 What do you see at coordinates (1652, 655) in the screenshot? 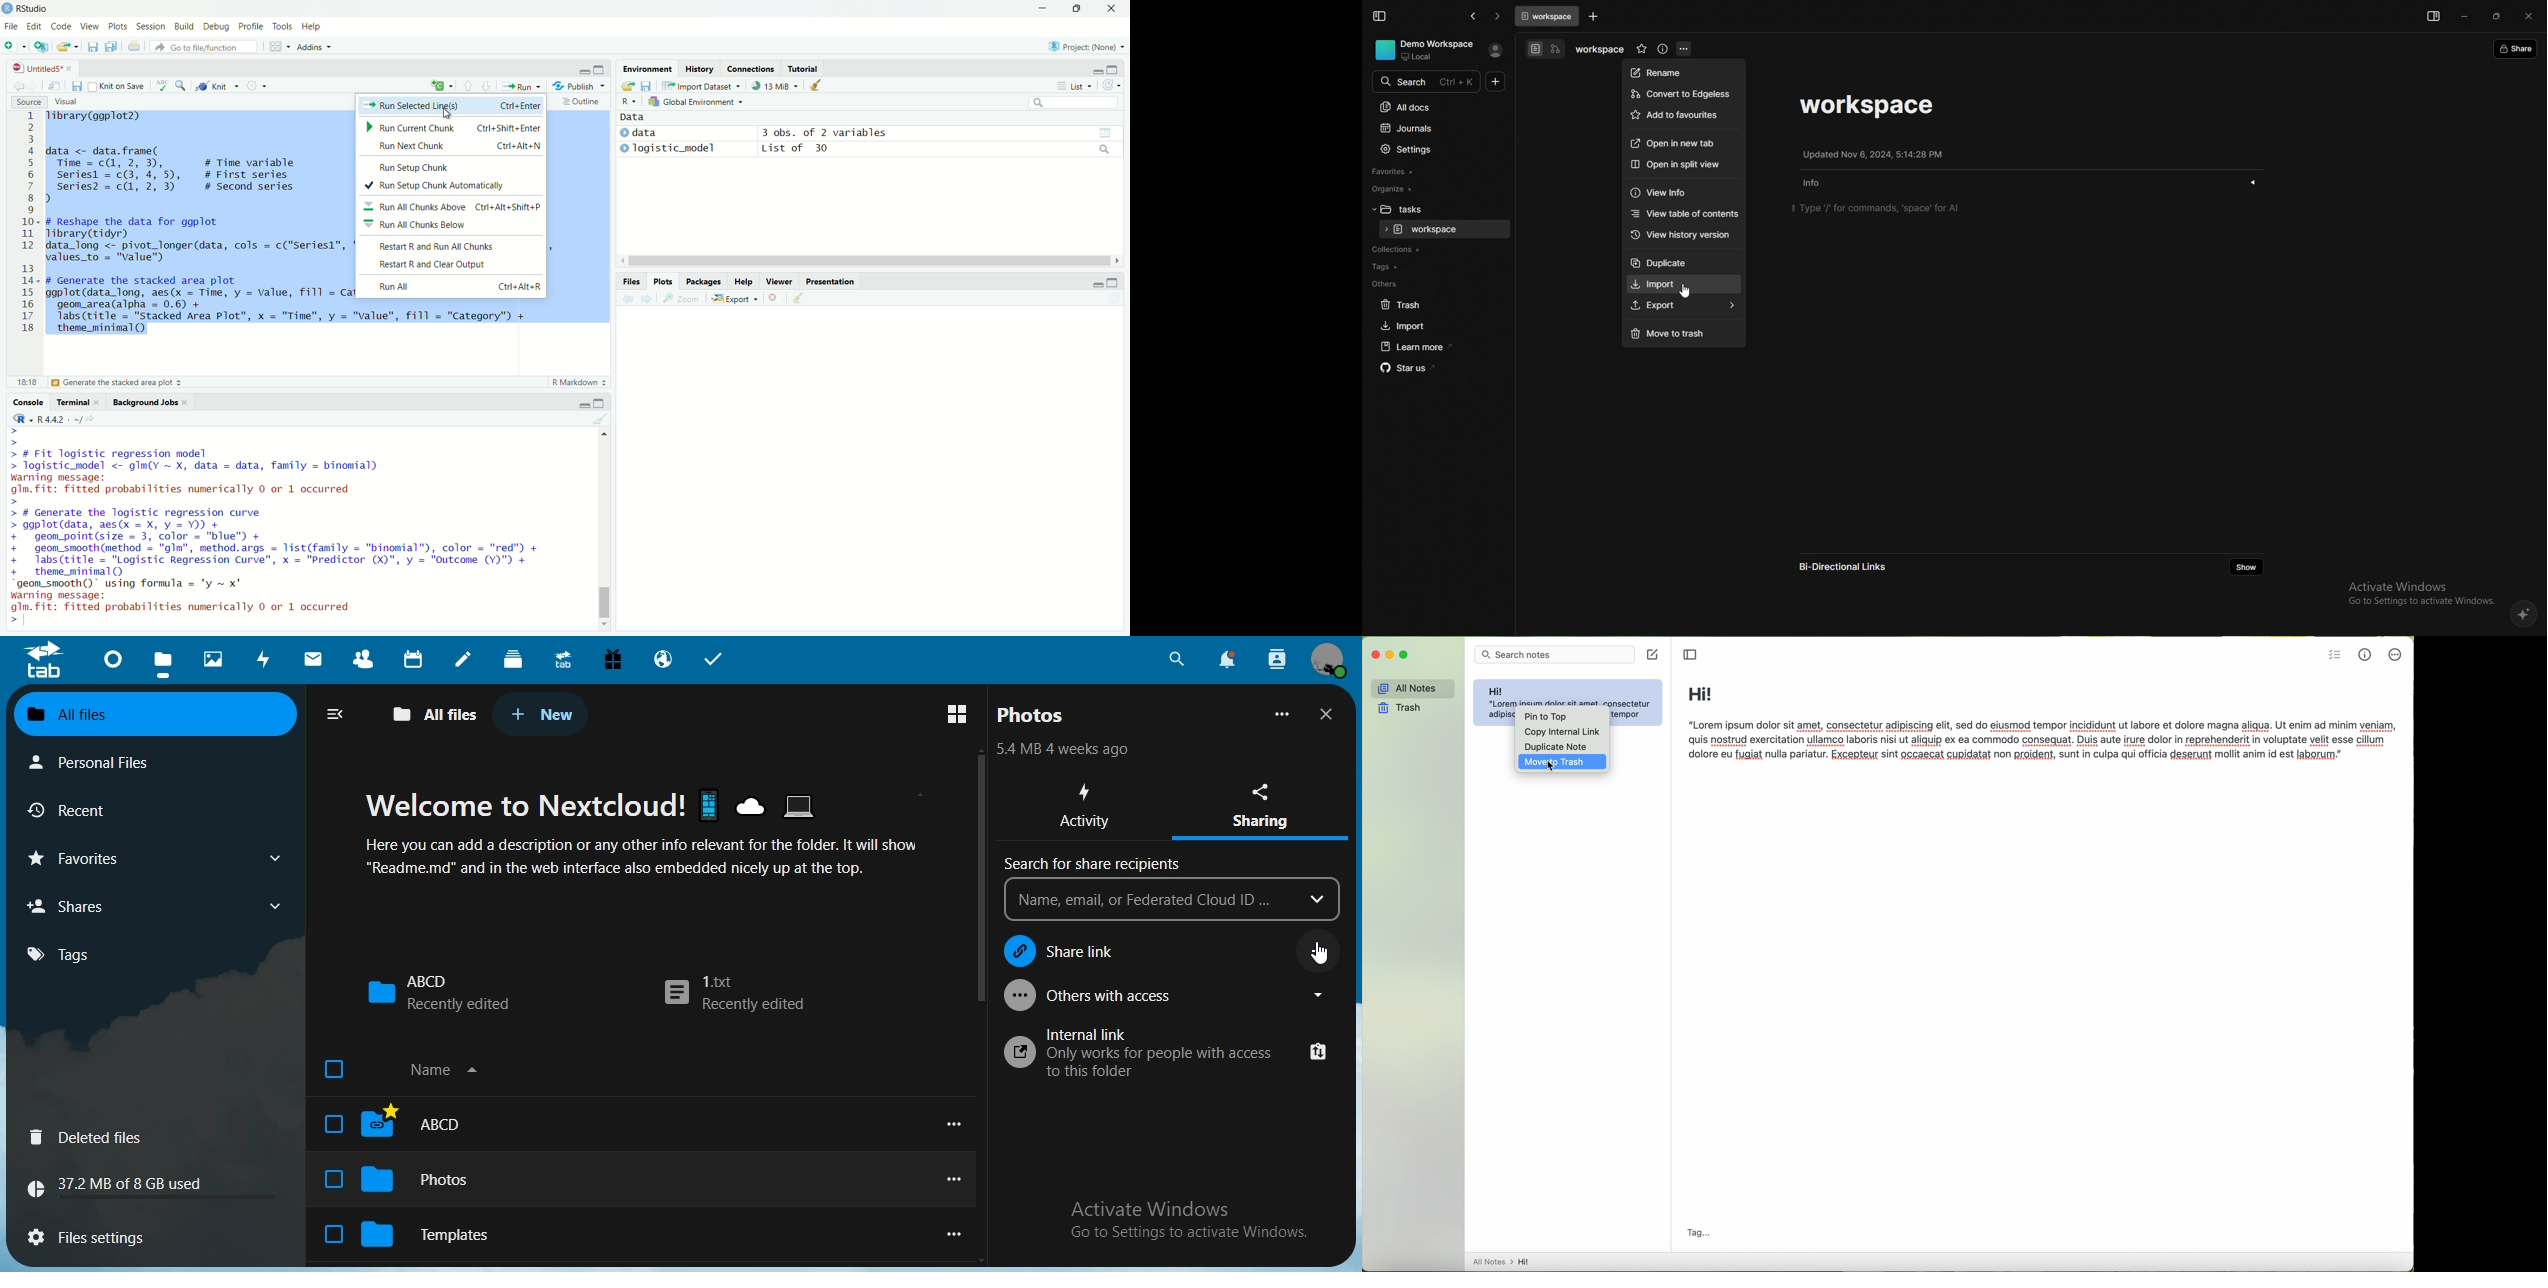
I see `new note` at bounding box center [1652, 655].